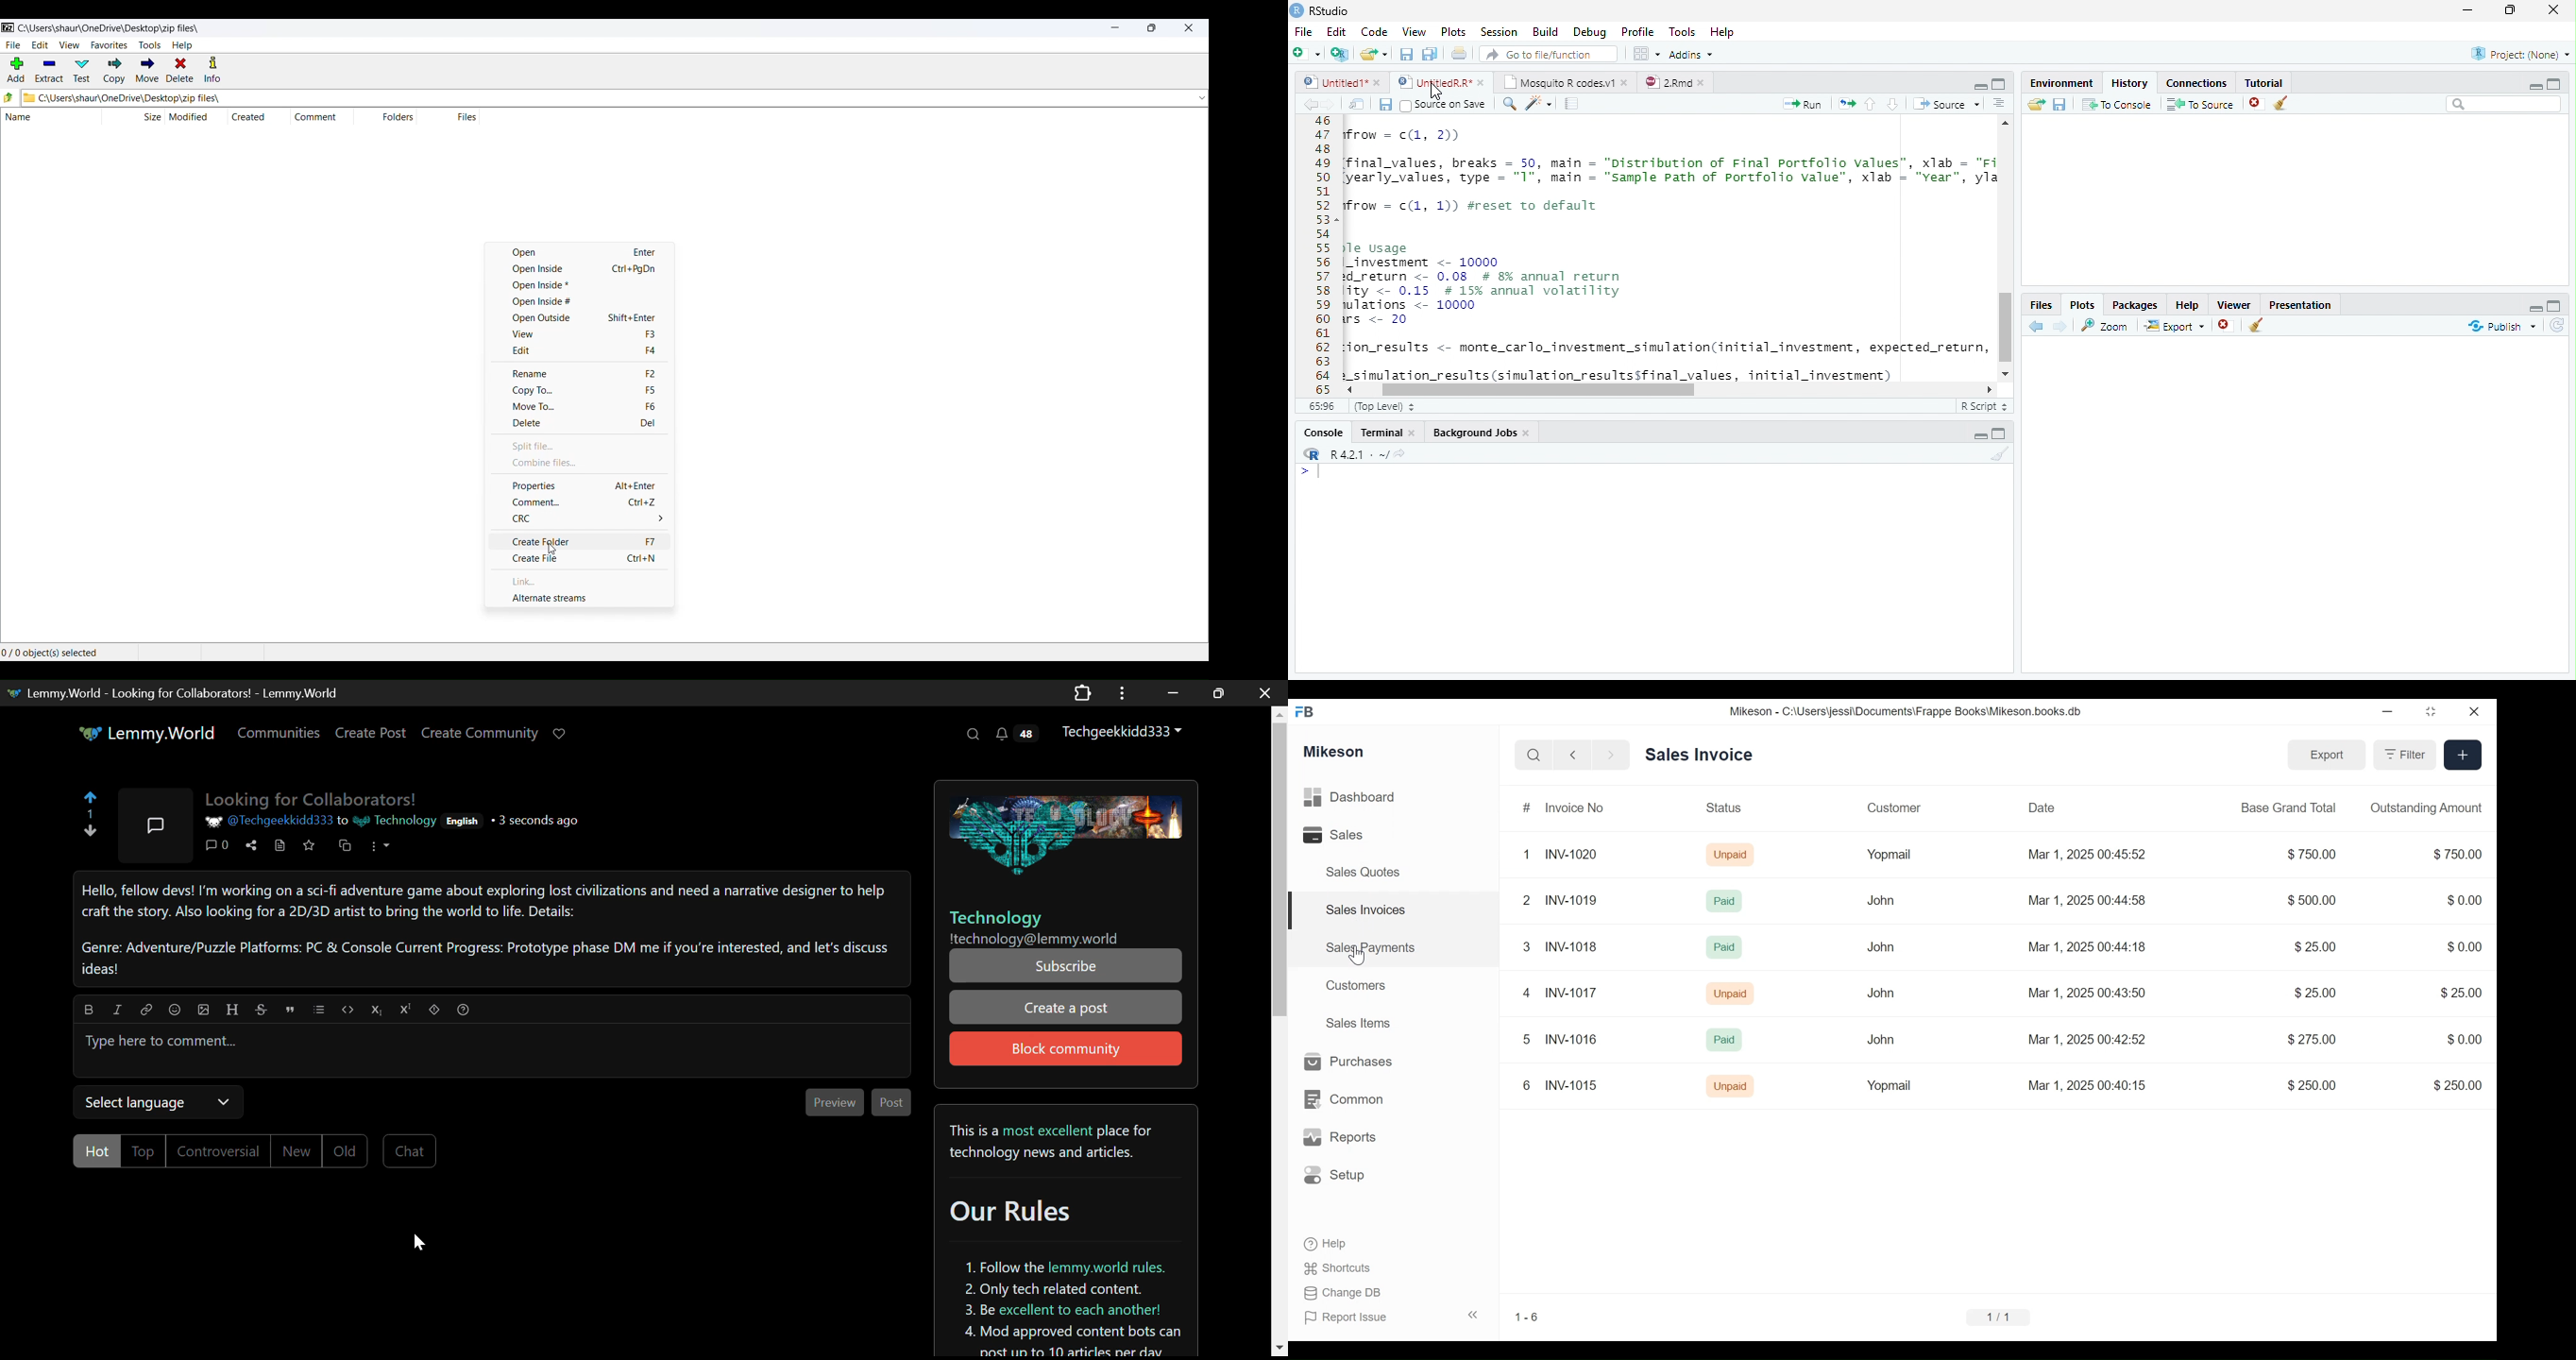  I want to click on Clear, so click(1997, 454).